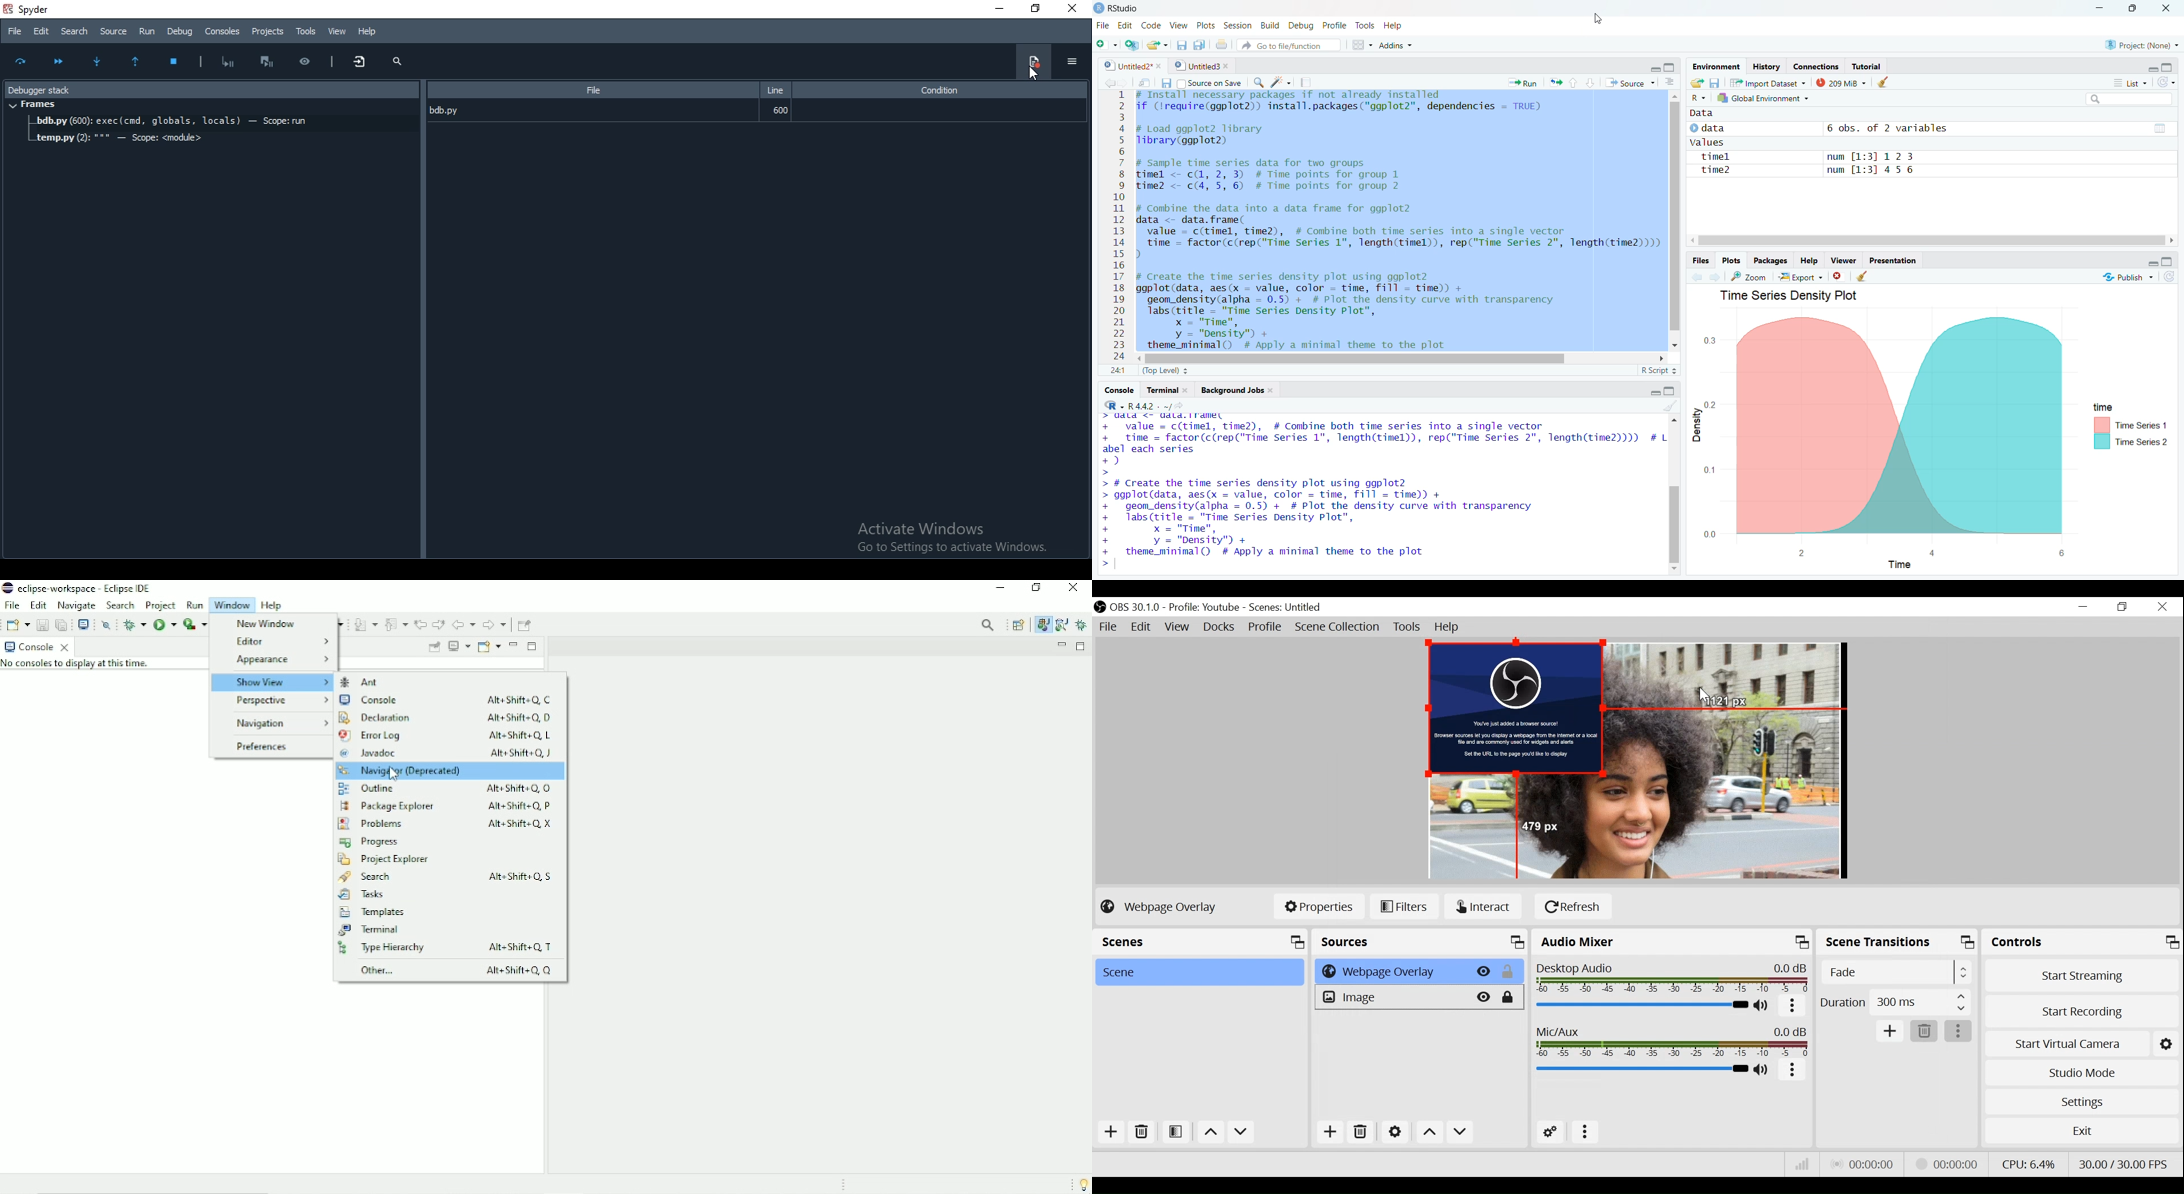 The width and height of the screenshot is (2184, 1204). What do you see at coordinates (1895, 1004) in the screenshot?
I see `Duration` at bounding box center [1895, 1004].